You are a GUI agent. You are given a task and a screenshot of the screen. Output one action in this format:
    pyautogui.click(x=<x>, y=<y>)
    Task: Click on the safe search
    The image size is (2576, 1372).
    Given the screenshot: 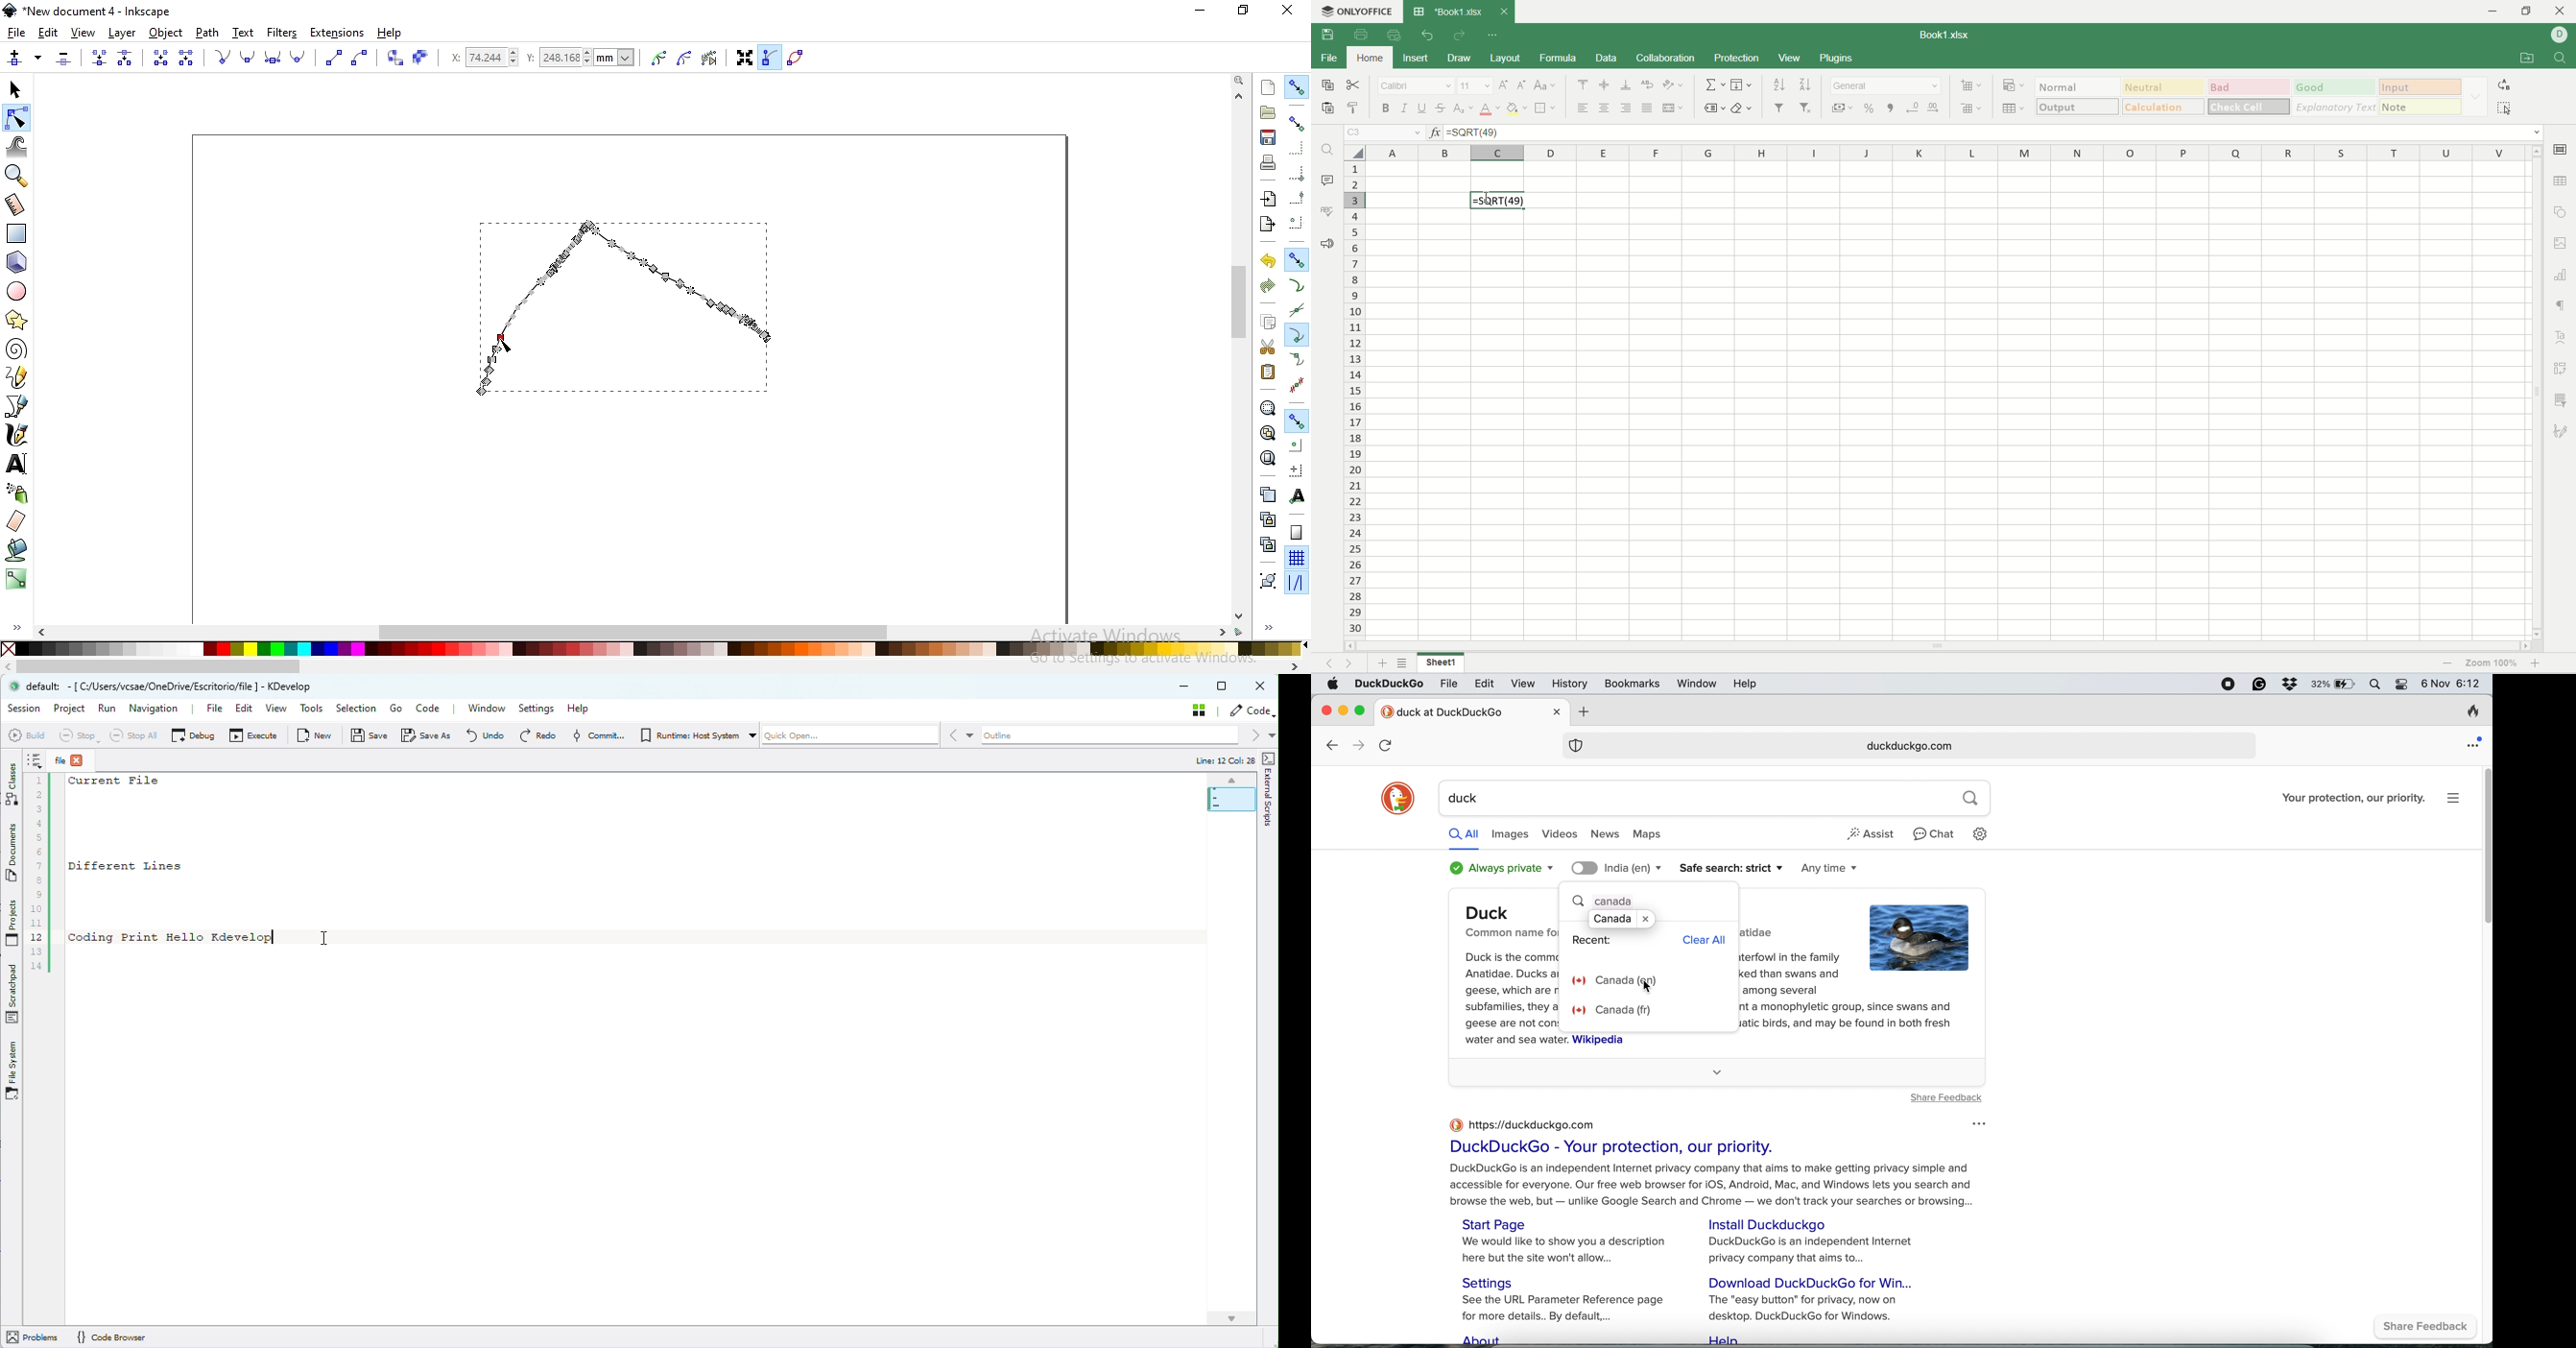 What is the action you would take?
    pyautogui.click(x=1731, y=868)
    